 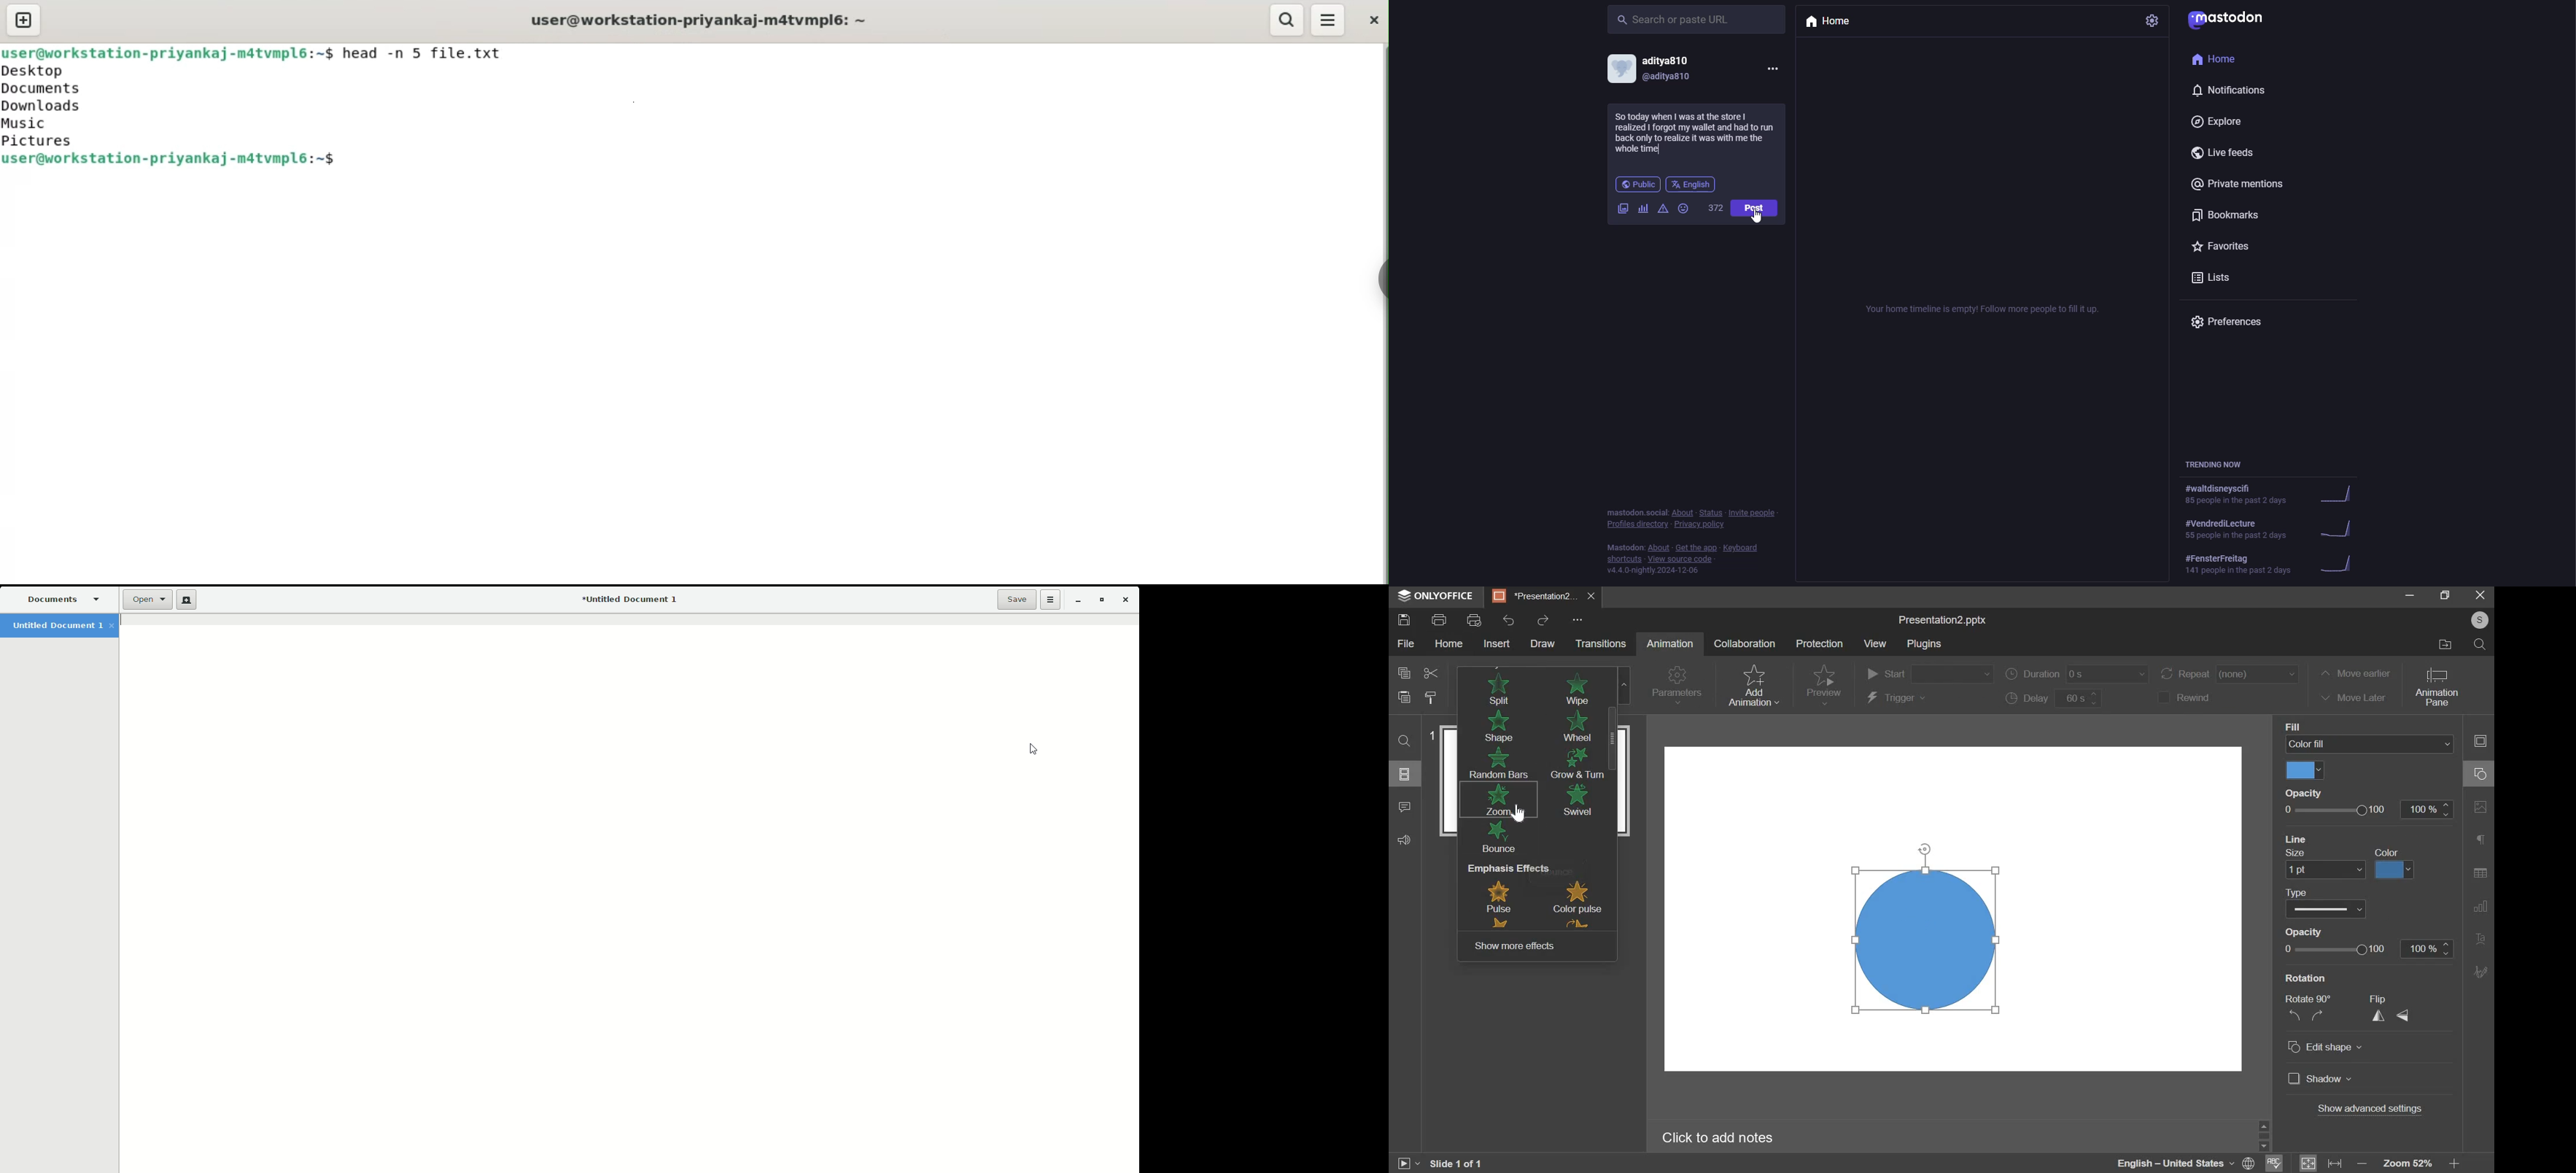 What do you see at coordinates (1926, 645) in the screenshot?
I see `Plug` at bounding box center [1926, 645].